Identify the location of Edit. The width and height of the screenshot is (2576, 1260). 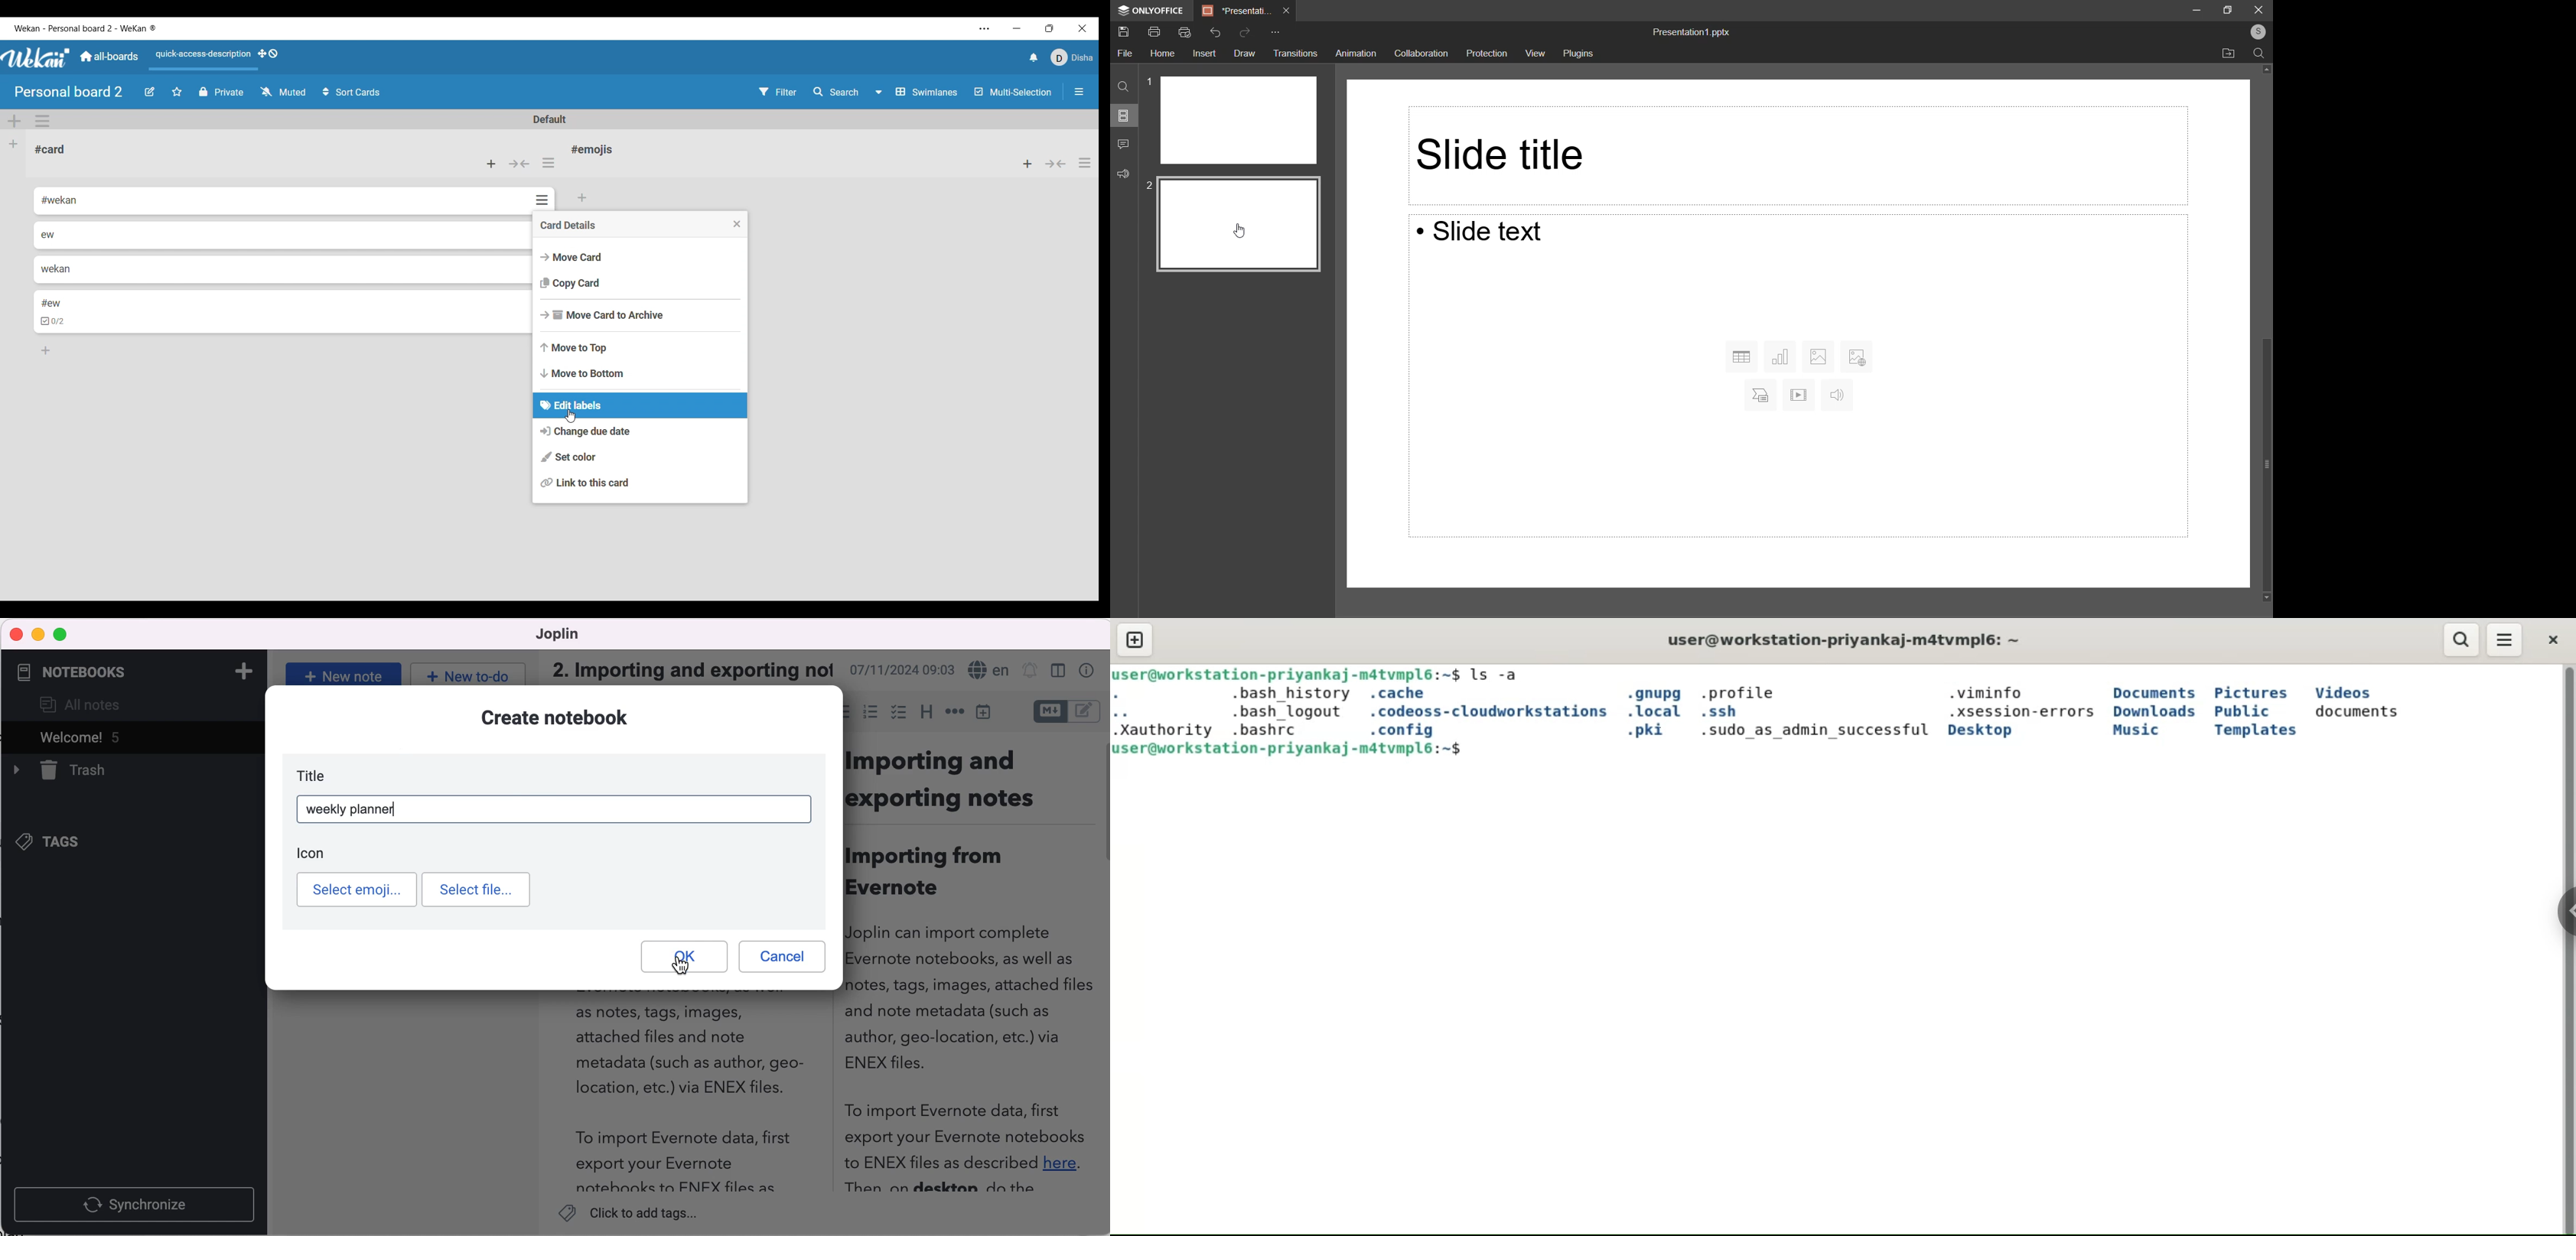
(149, 92).